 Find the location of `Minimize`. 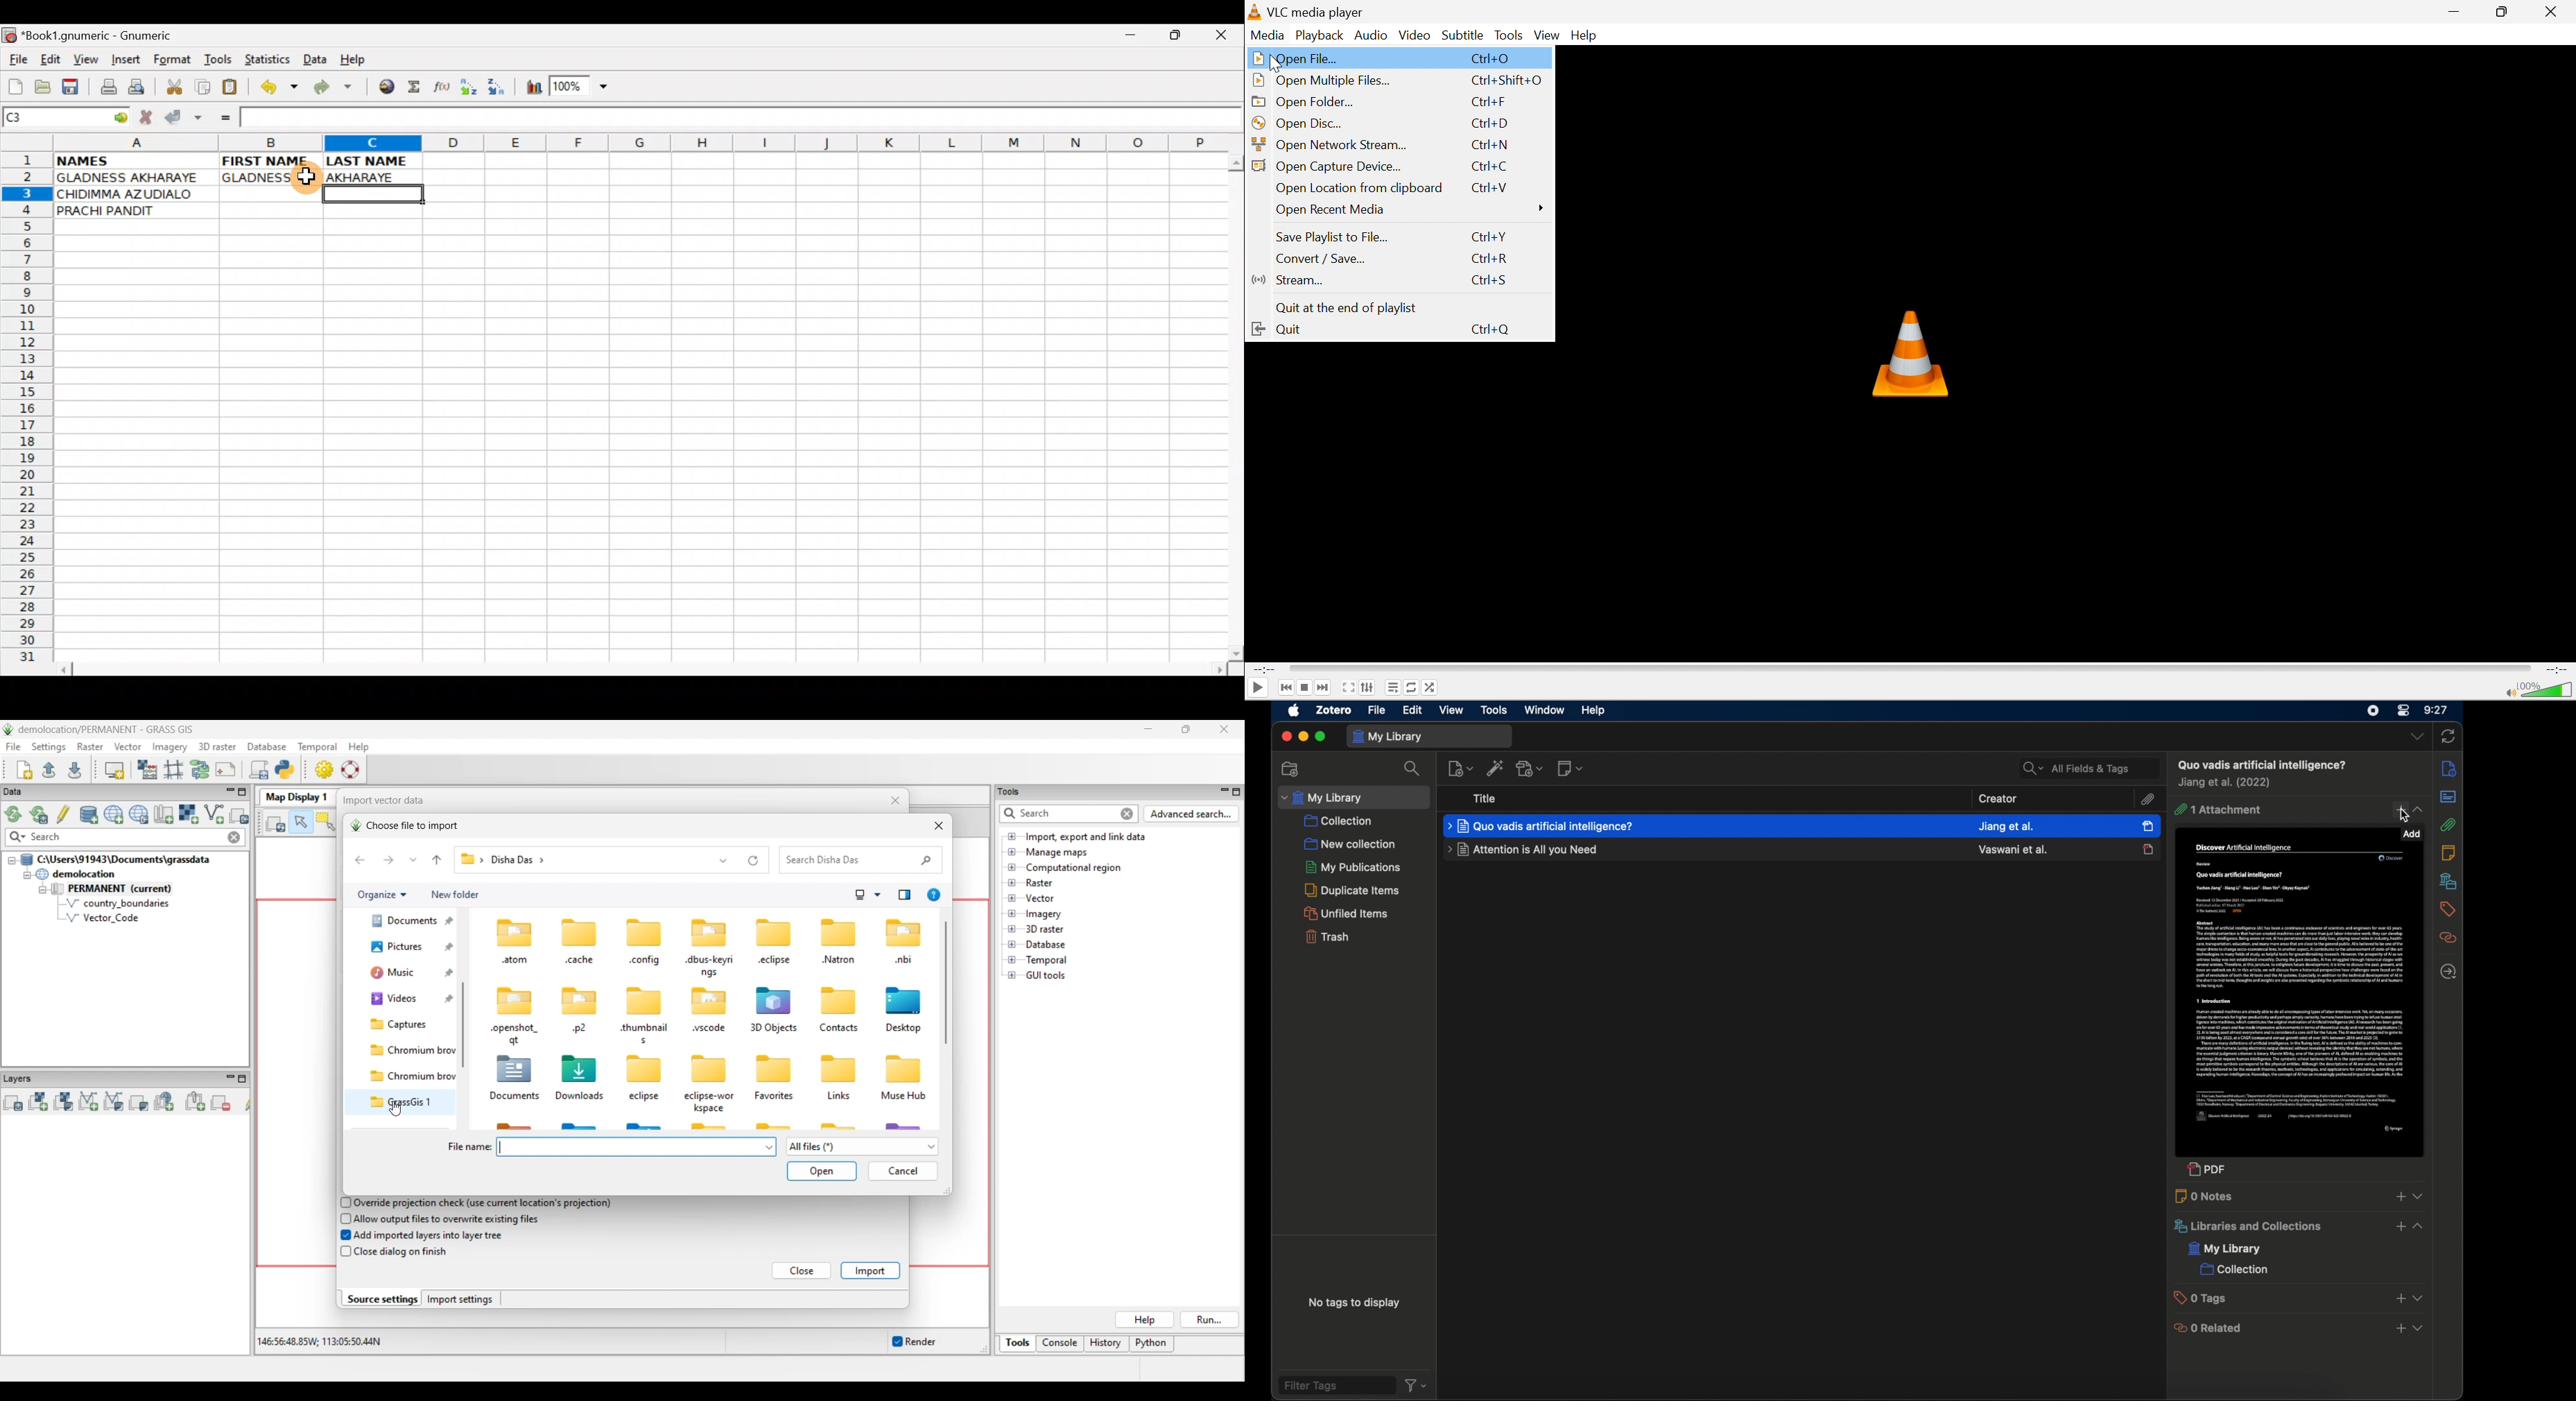

Minimize is located at coordinates (1128, 38).